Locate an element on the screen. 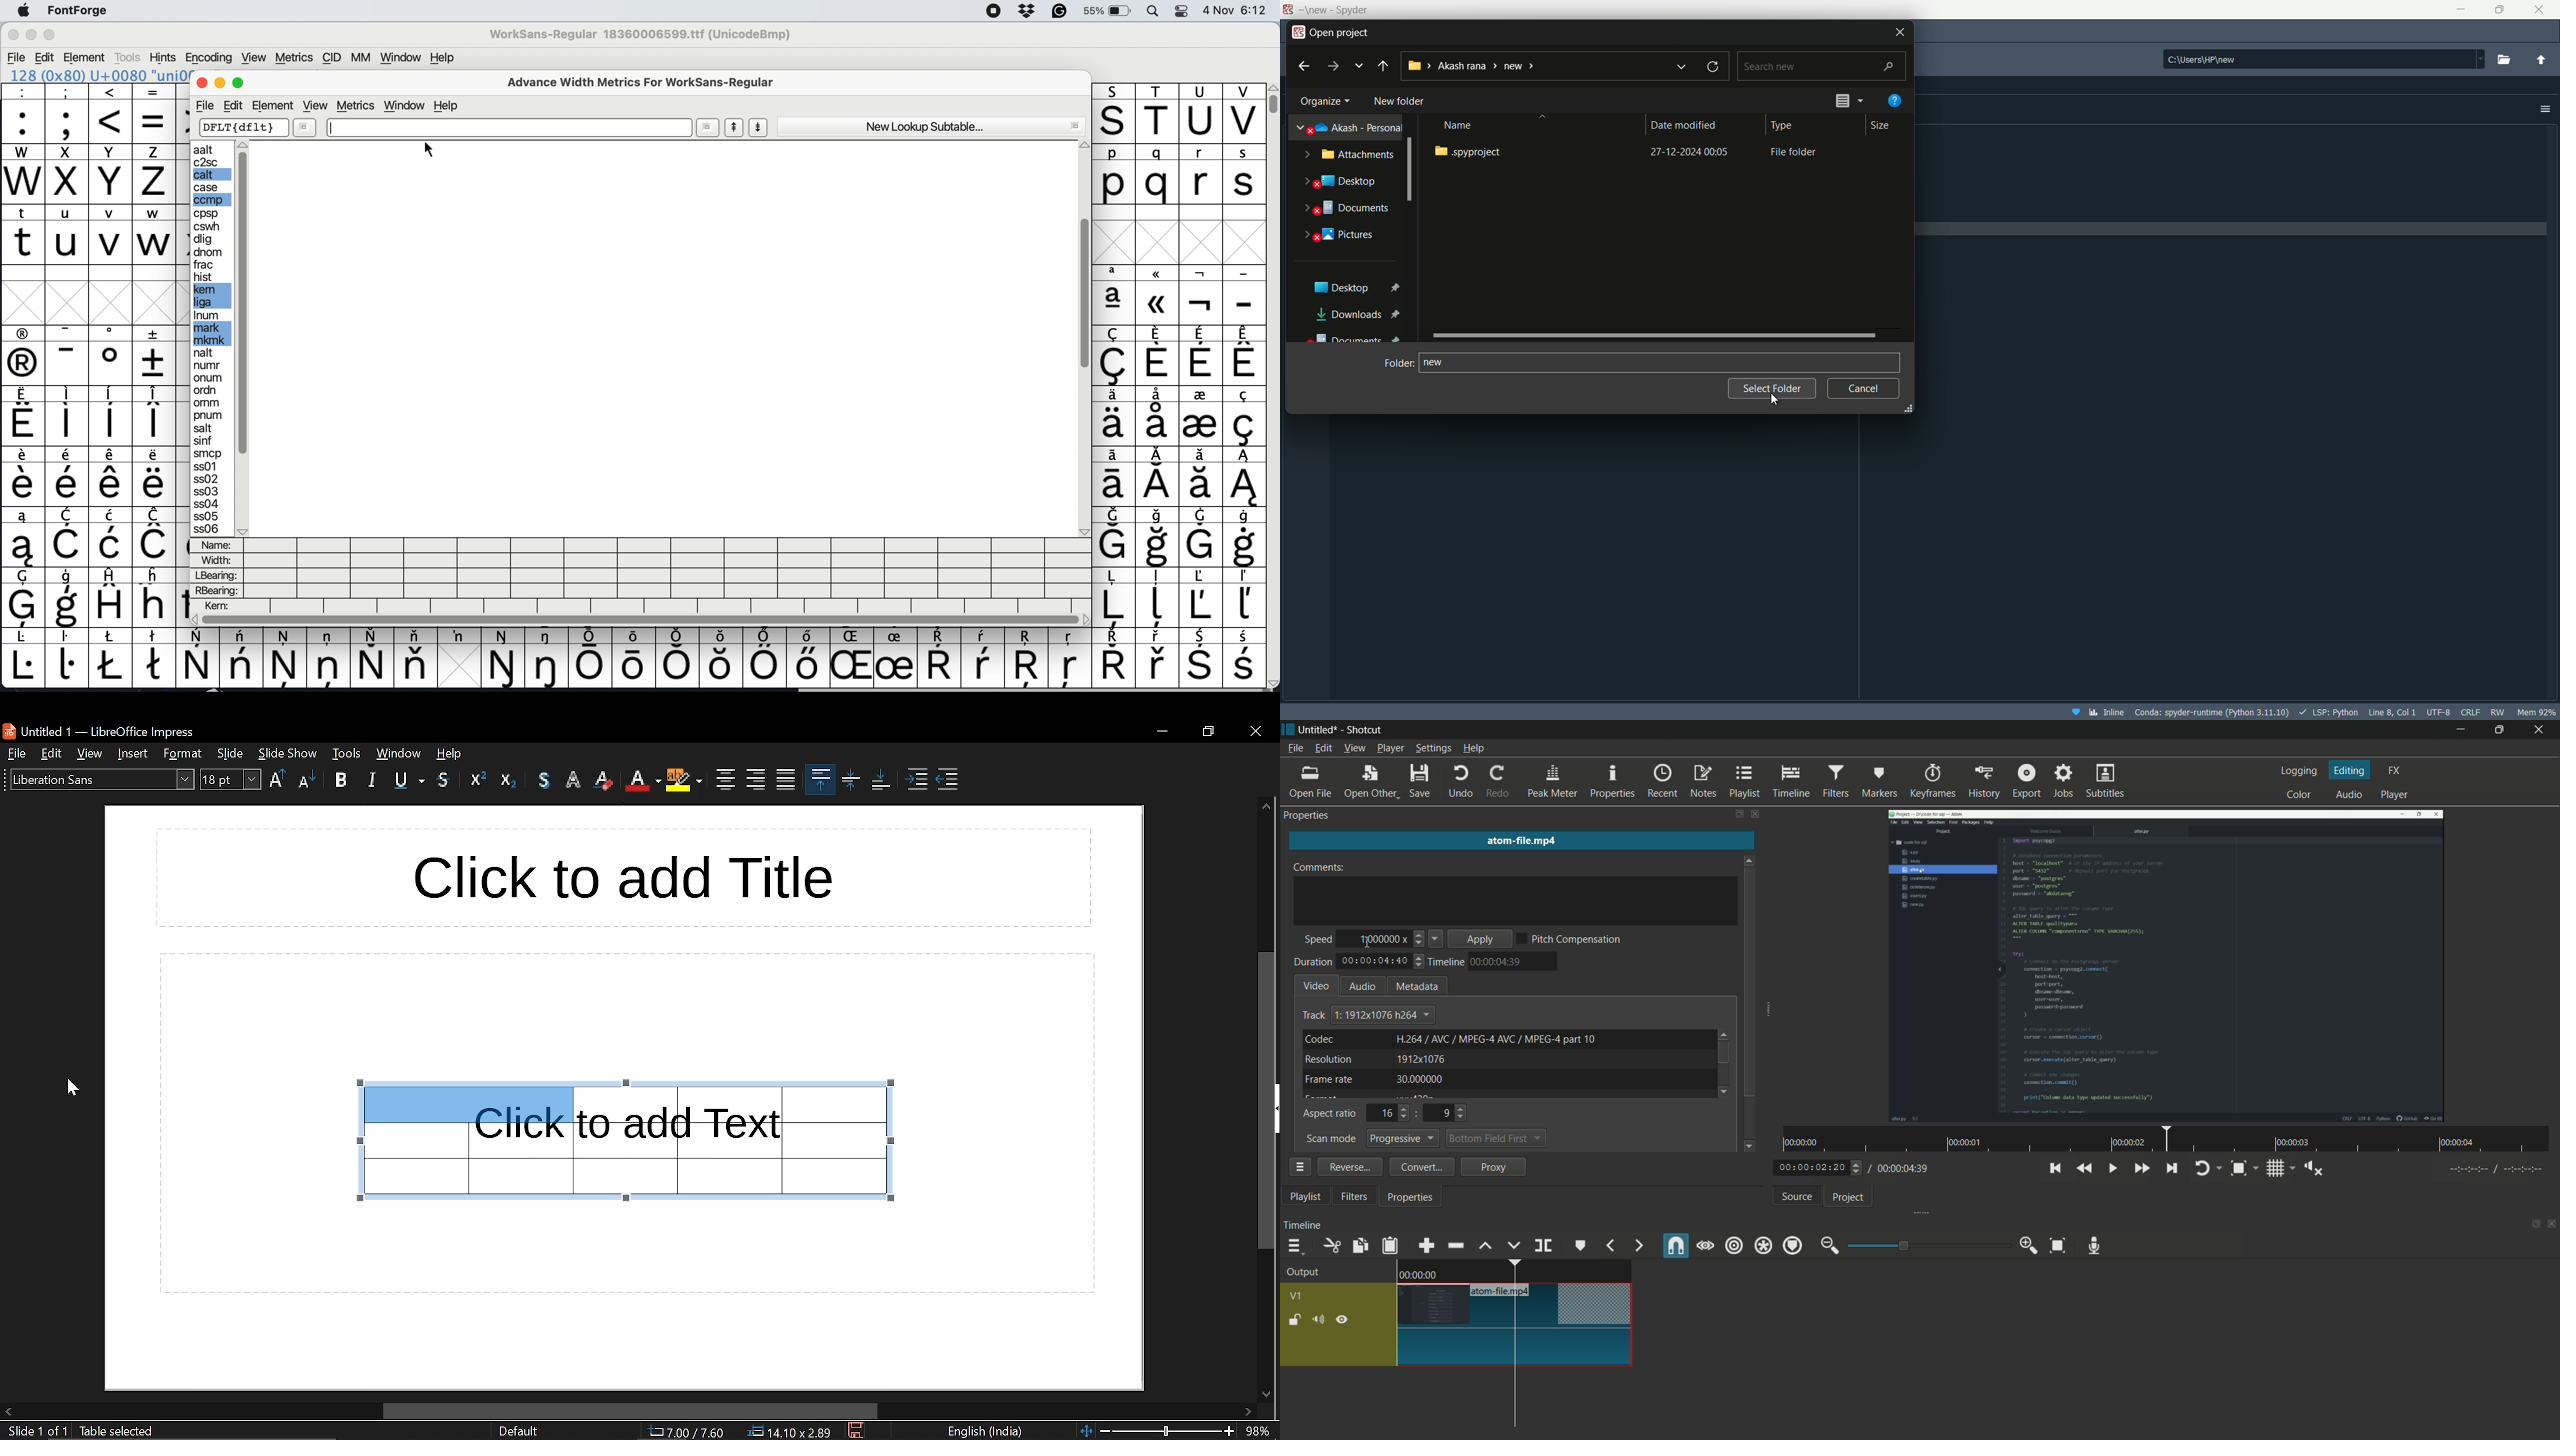  cancel is located at coordinates (1864, 388).